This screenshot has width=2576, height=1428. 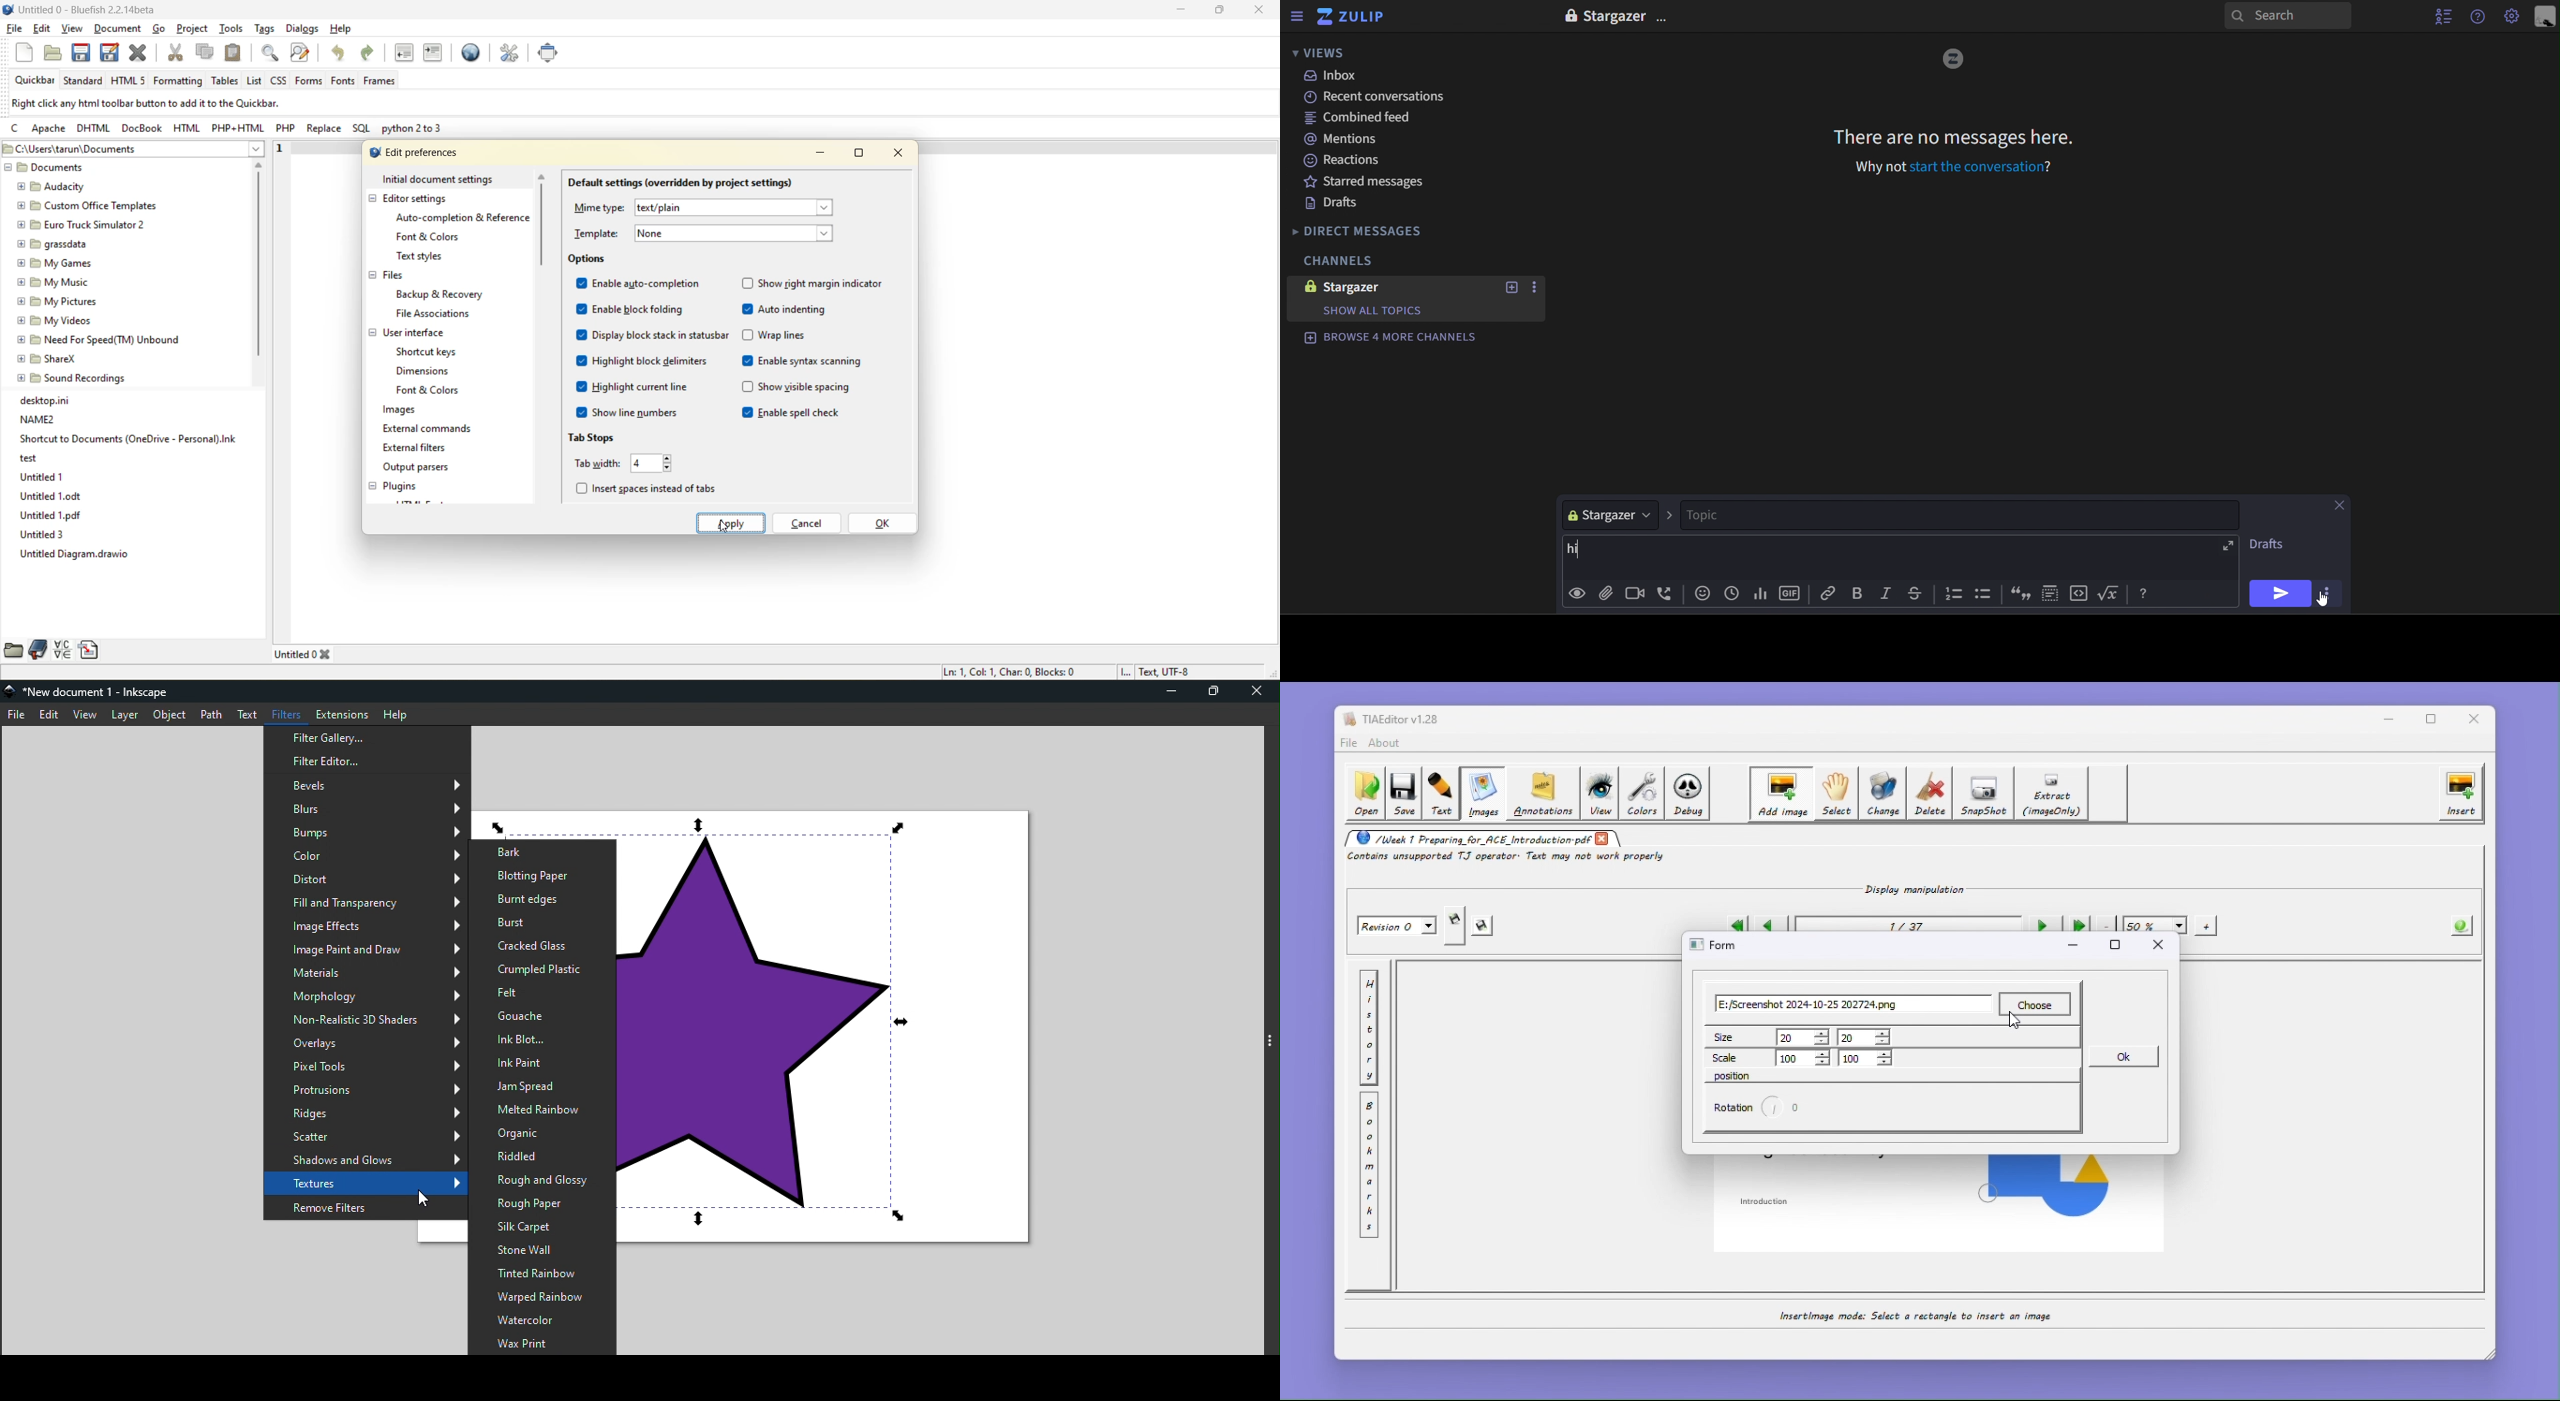 What do you see at coordinates (29, 457) in the screenshot?
I see `test` at bounding box center [29, 457].